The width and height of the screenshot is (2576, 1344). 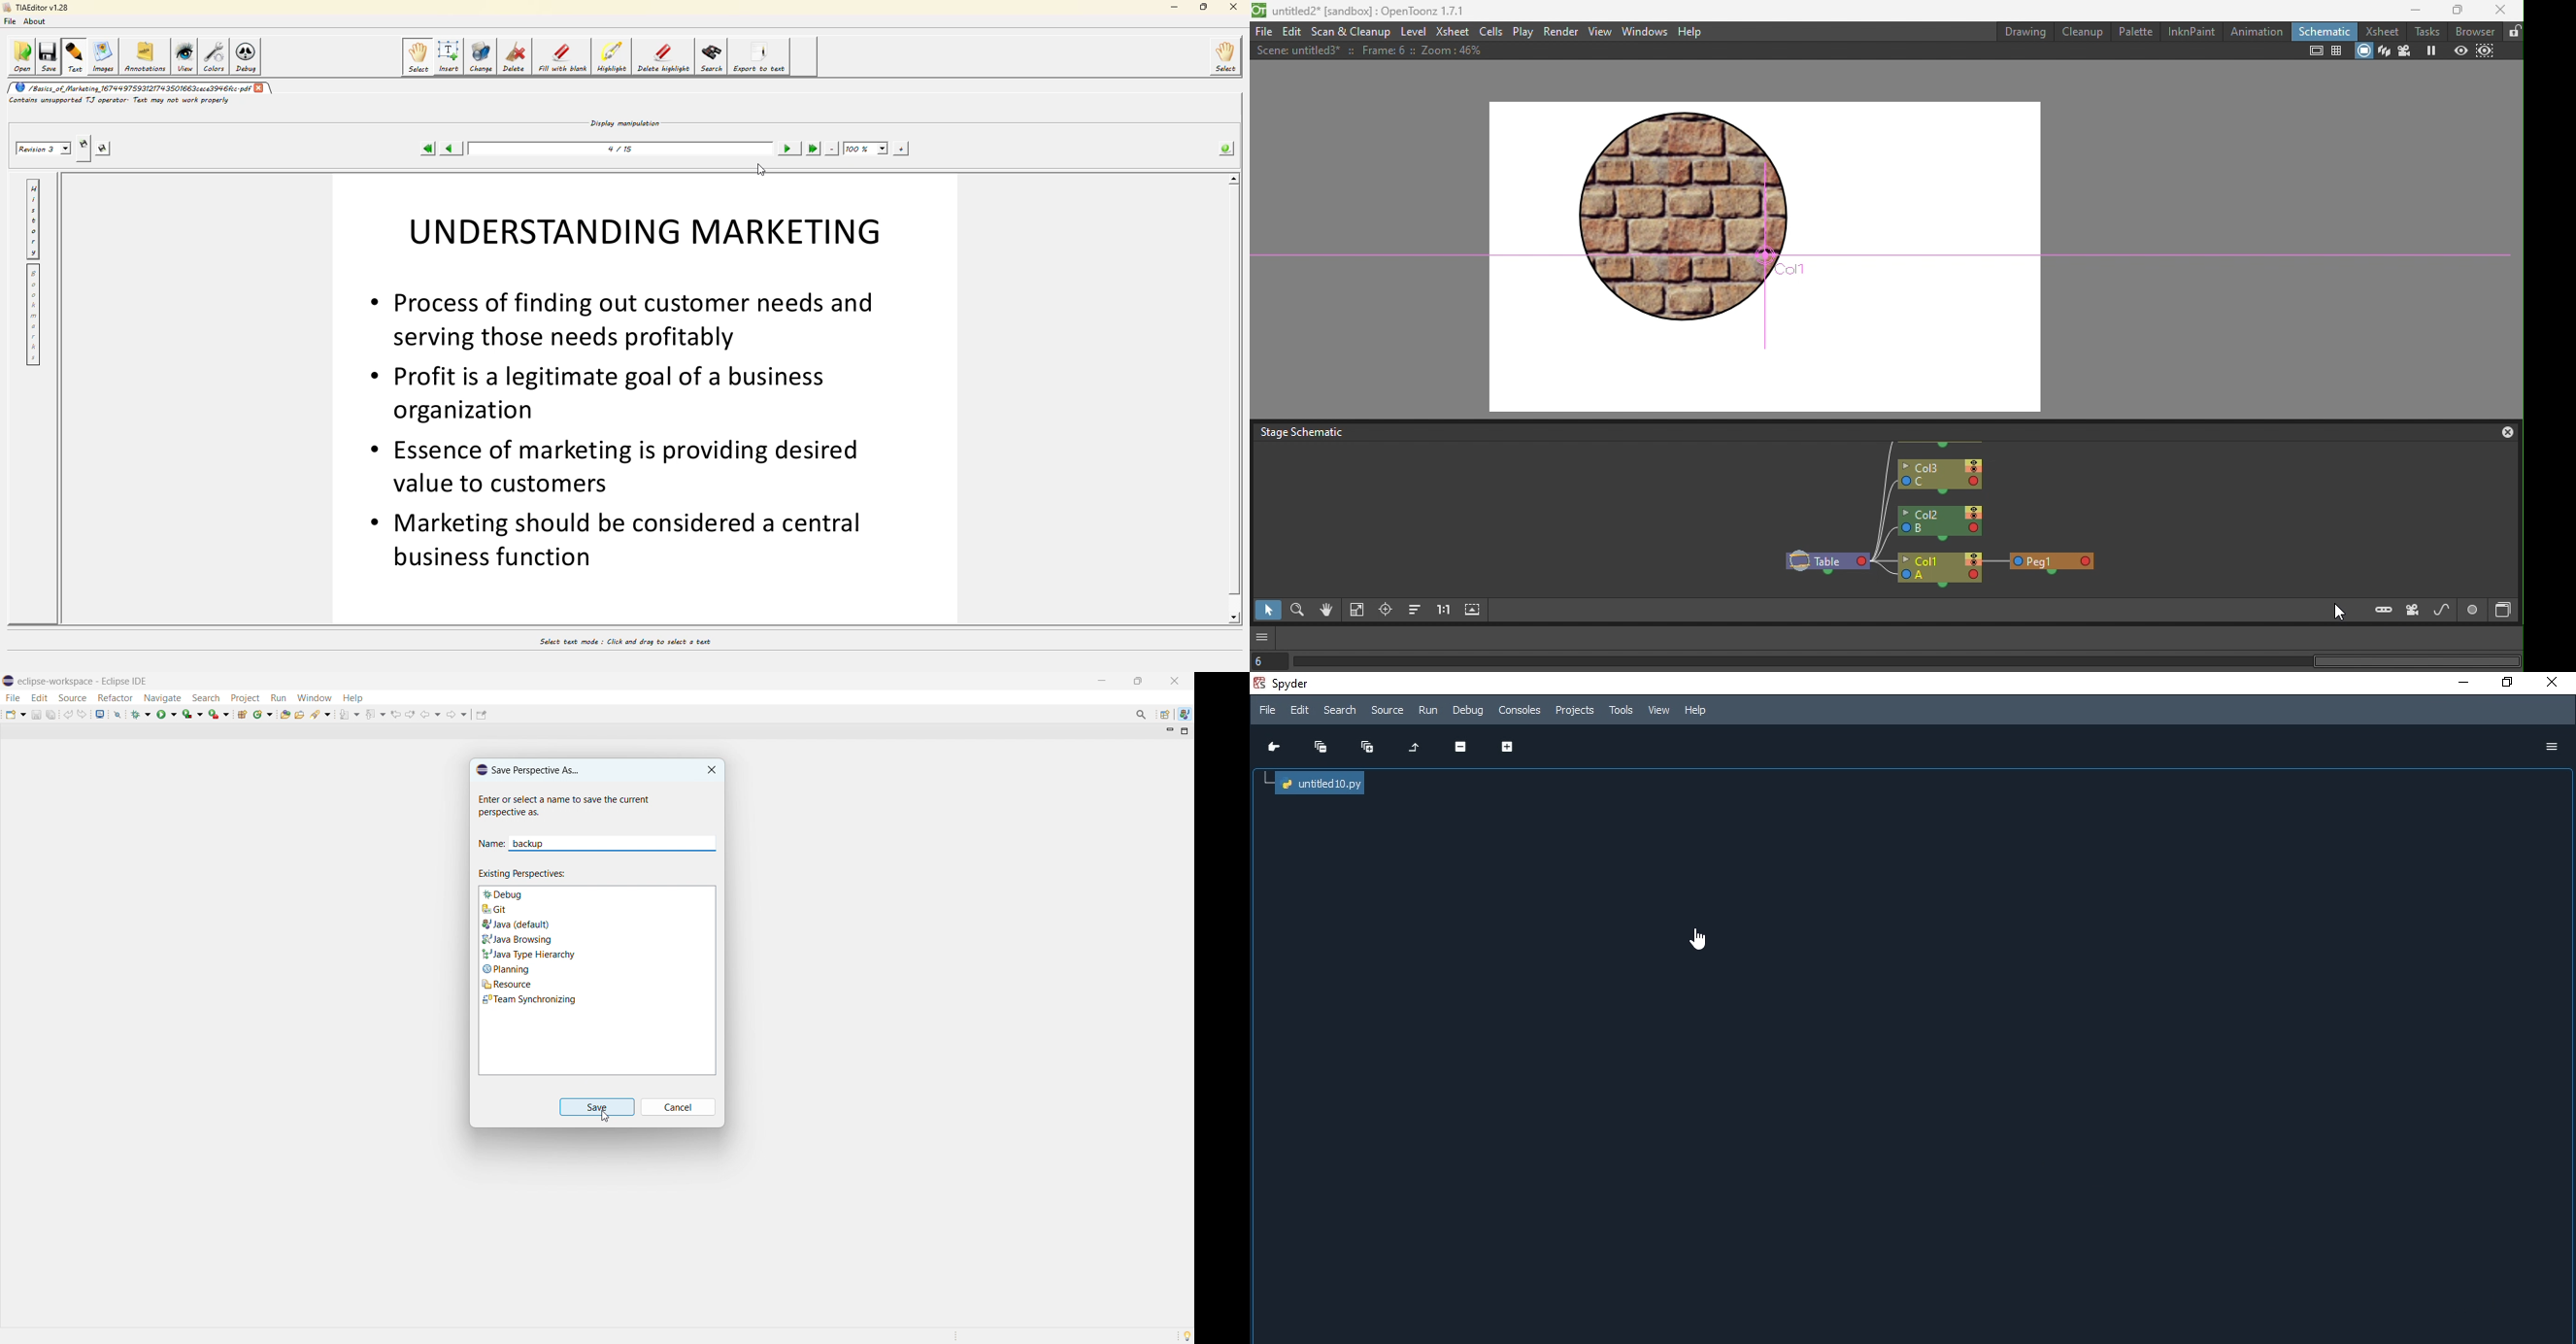 What do you see at coordinates (1506, 750) in the screenshot?
I see `Expand section ` at bounding box center [1506, 750].